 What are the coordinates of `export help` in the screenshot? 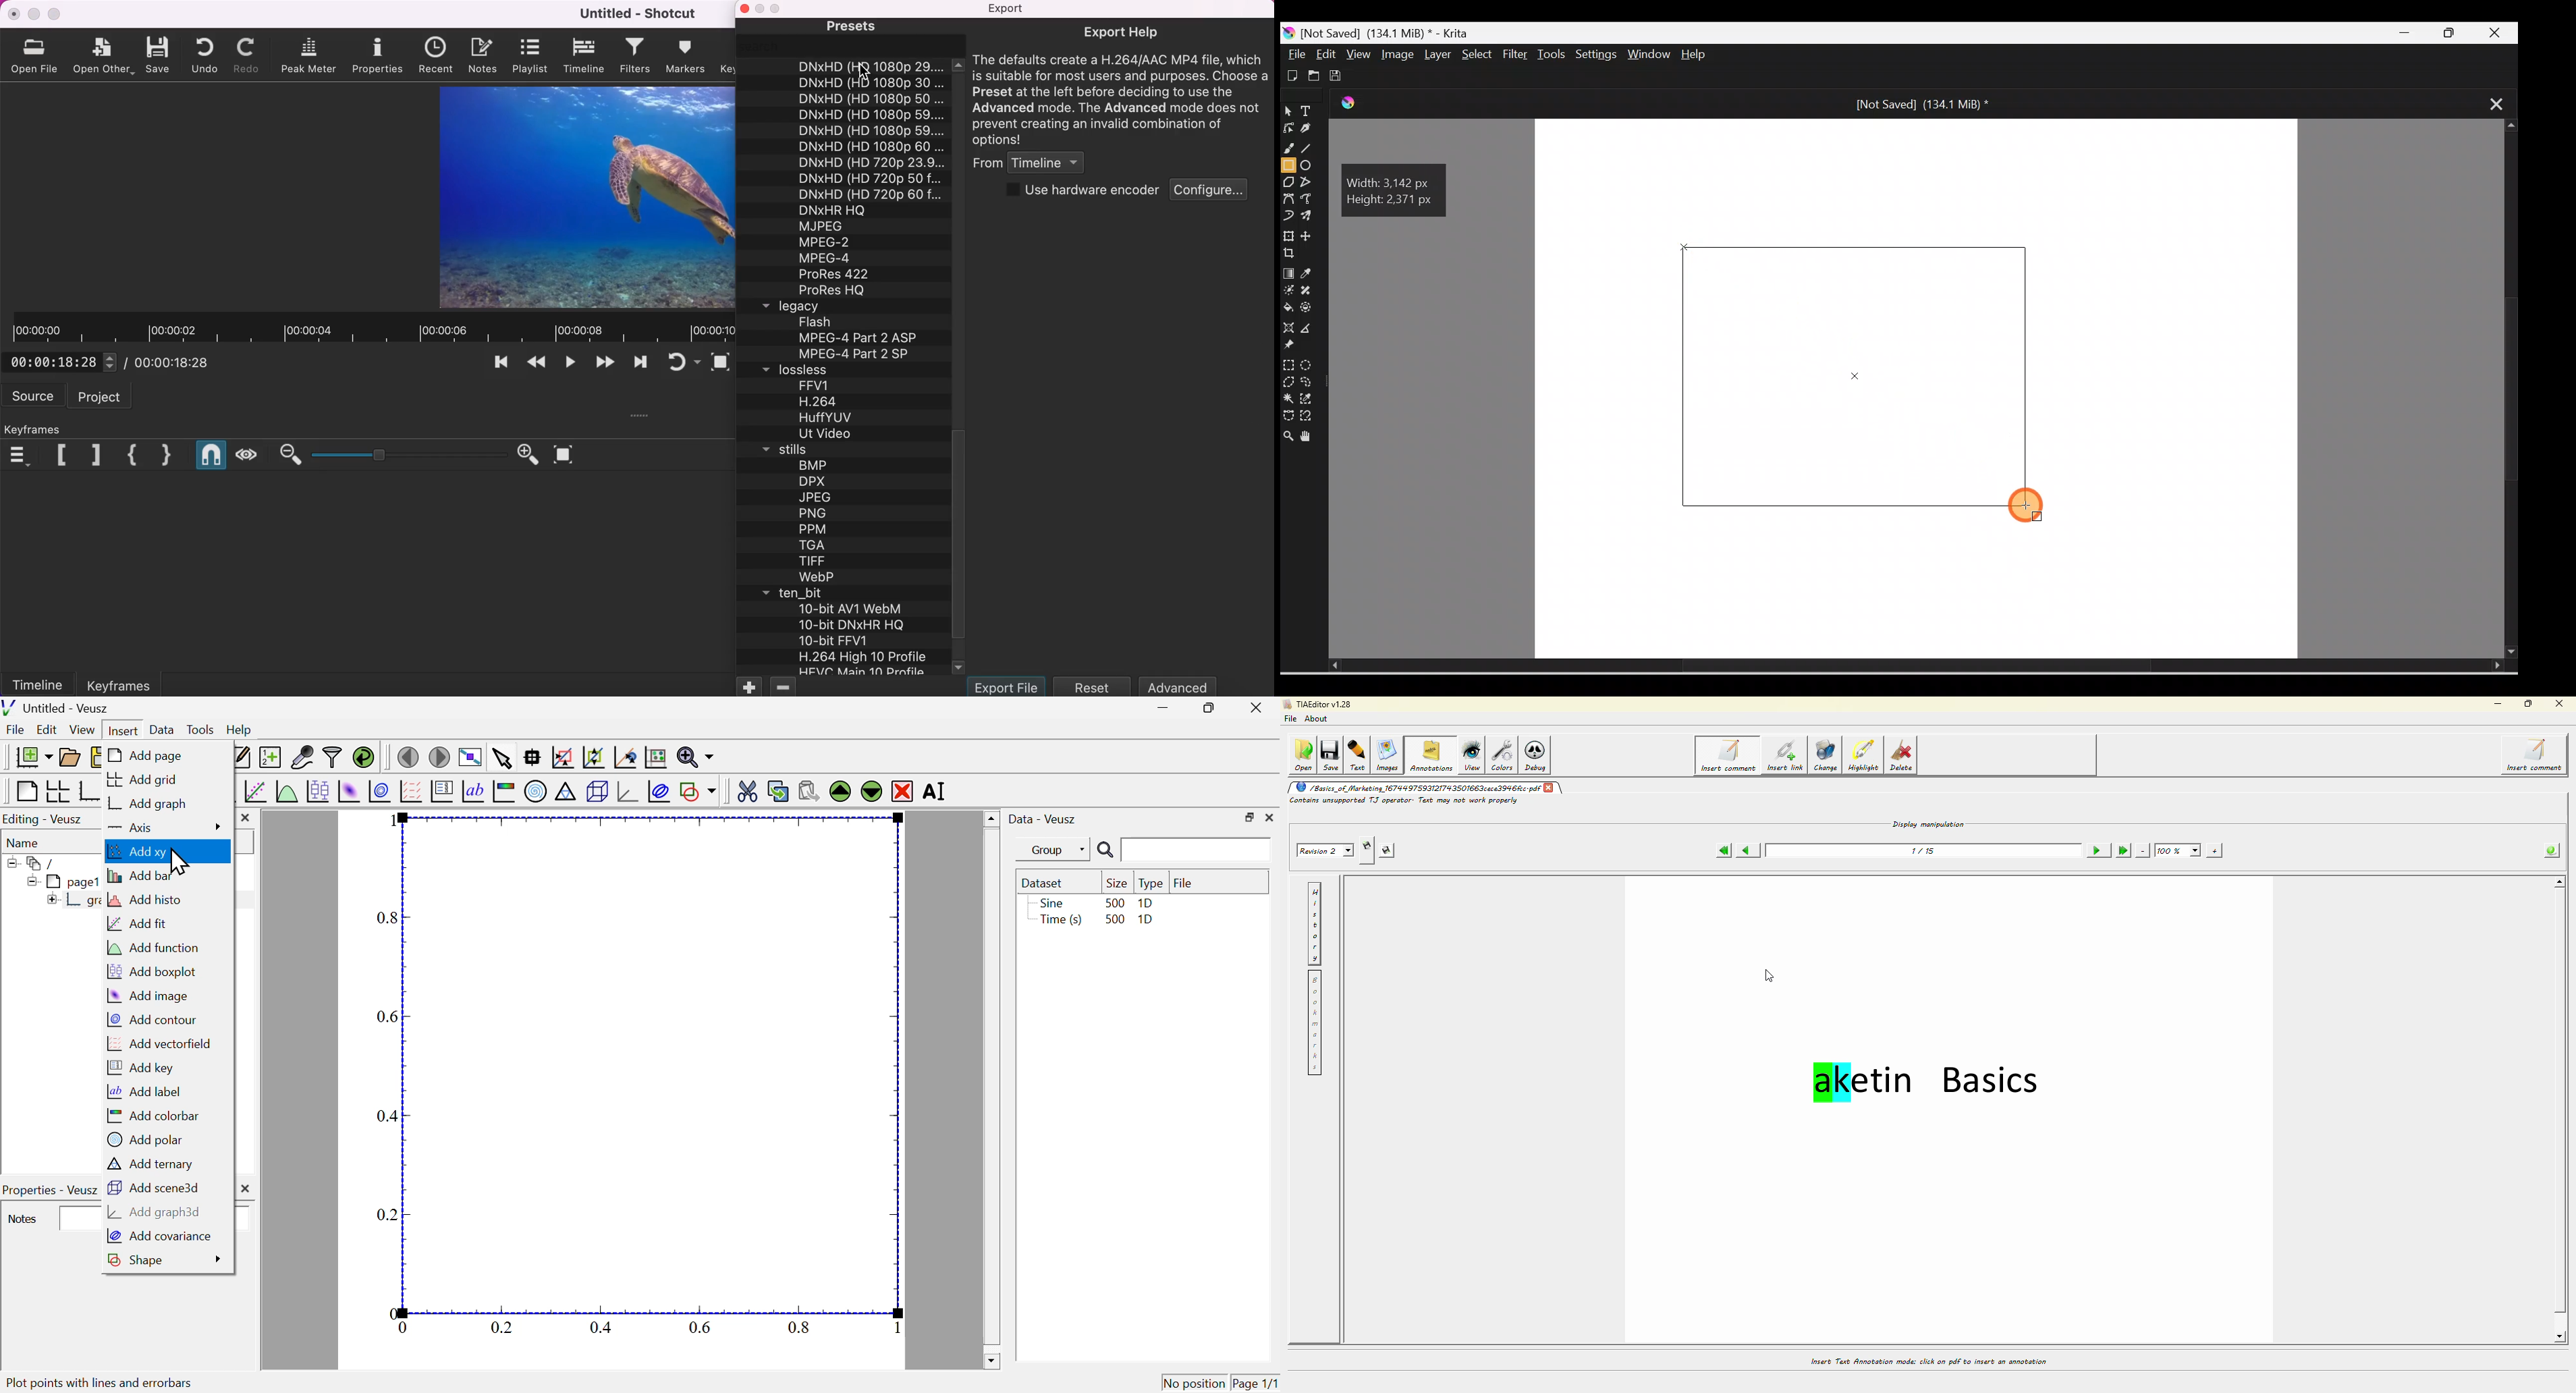 It's located at (1120, 31).